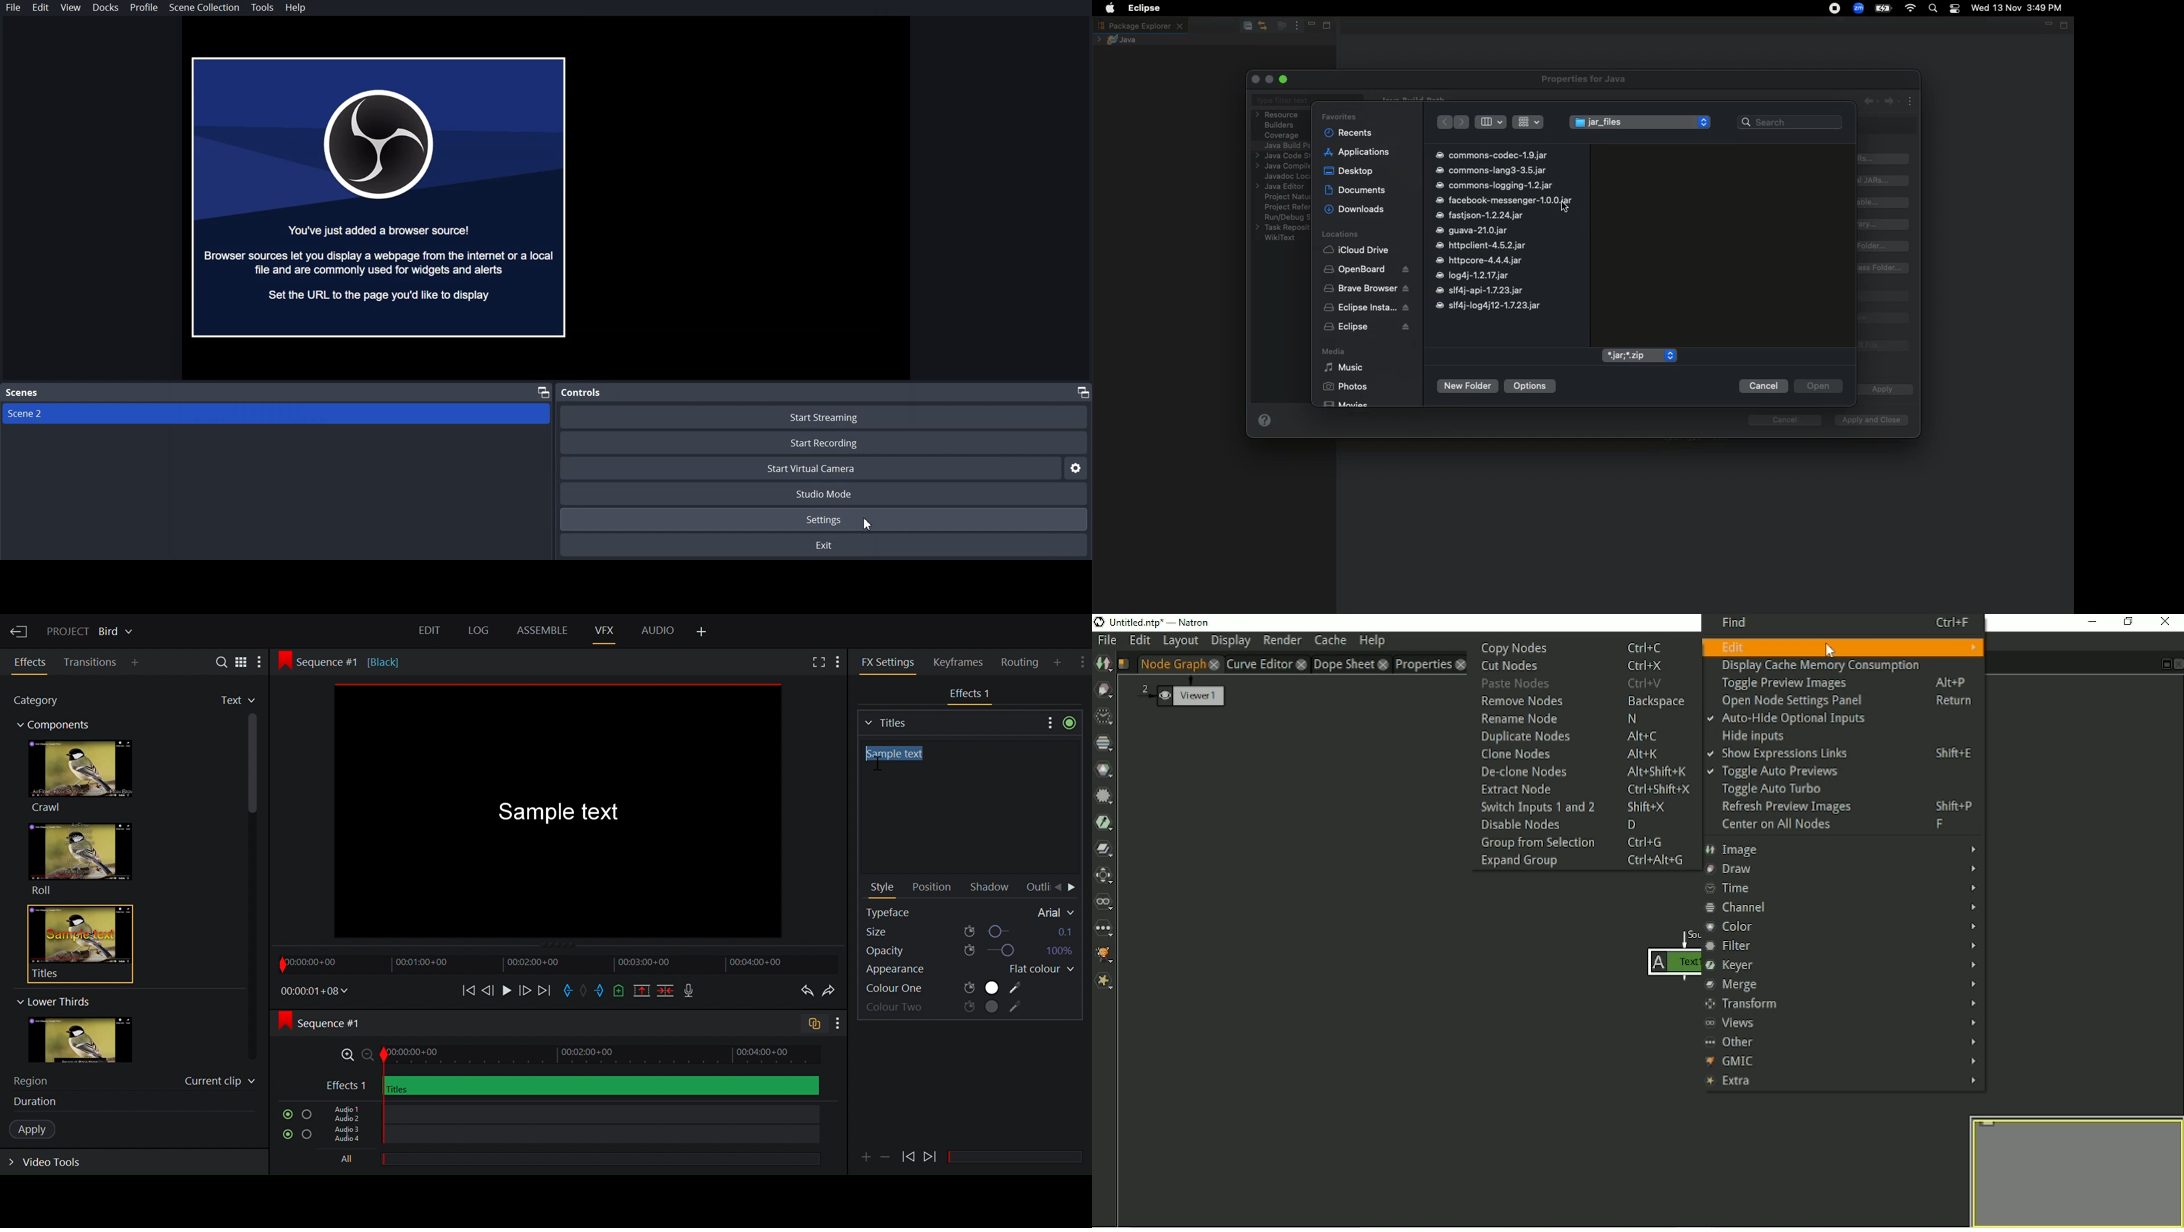 The image size is (2184, 1232). What do you see at coordinates (1344, 368) in the screenshot?
I see `Music` at bounding box center [1344, 368].